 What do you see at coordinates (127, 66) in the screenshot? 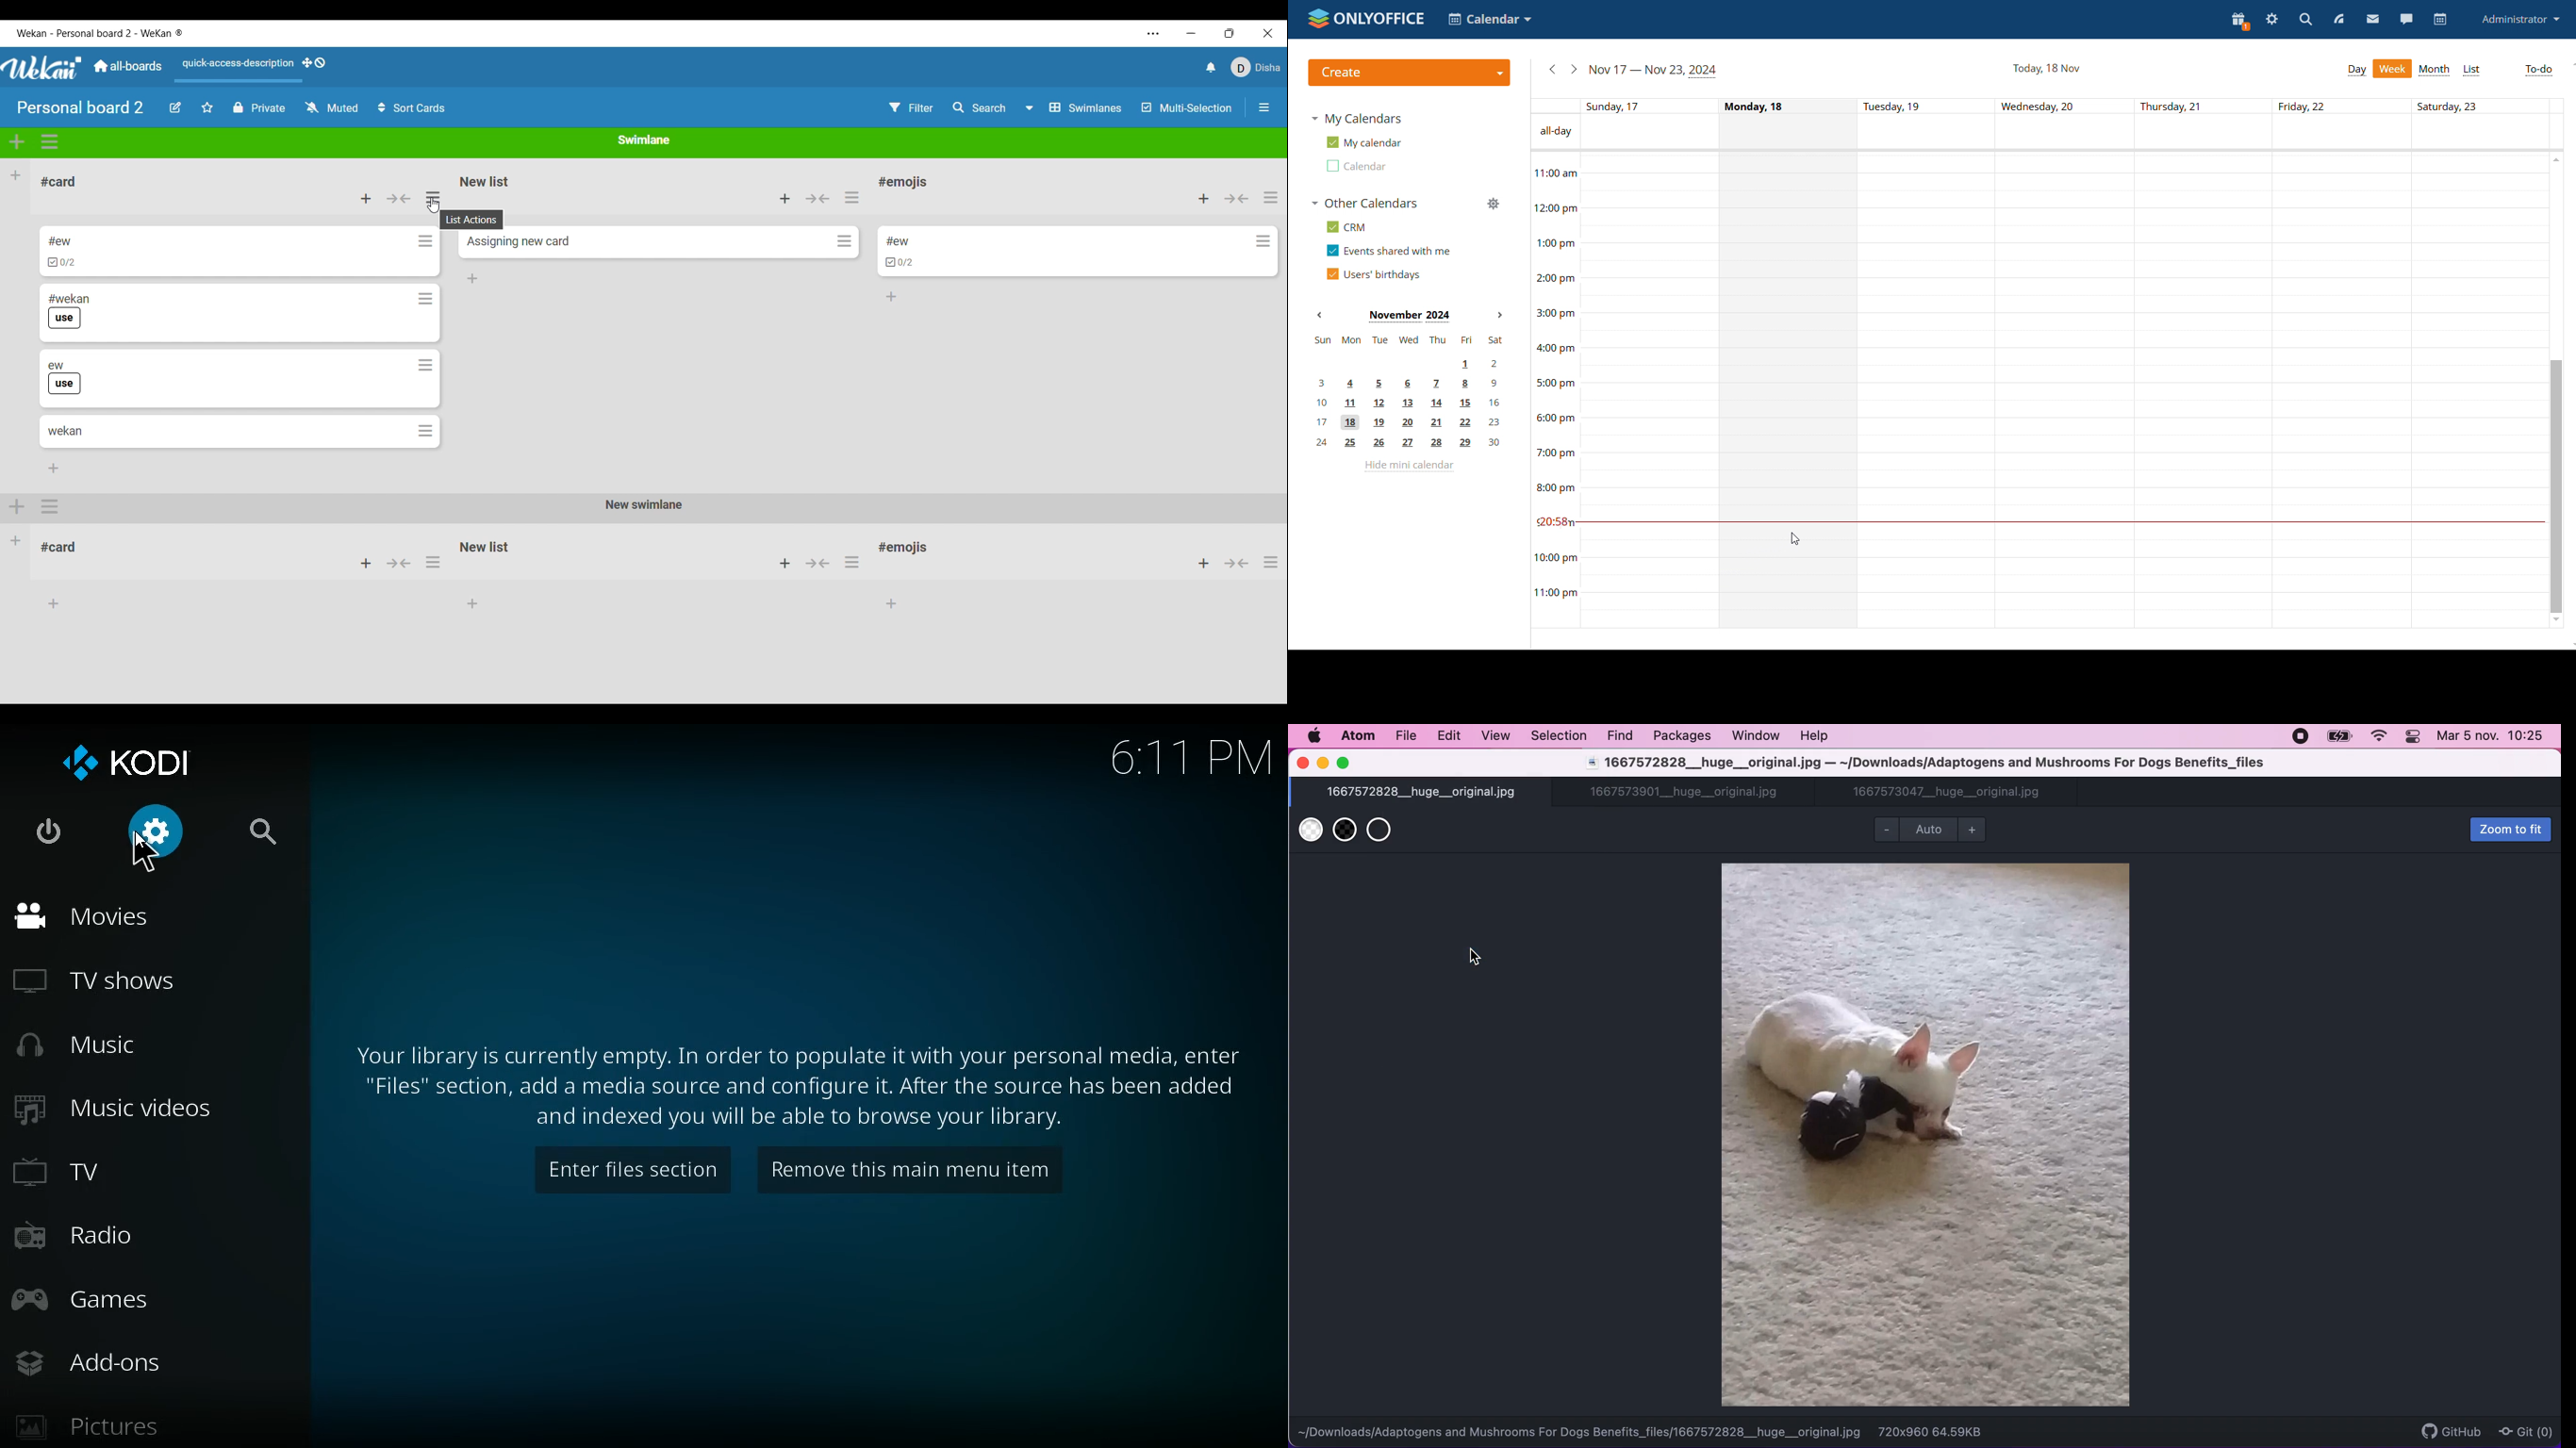
I see `Go to main dashboard` at bounding box center [127, 66].